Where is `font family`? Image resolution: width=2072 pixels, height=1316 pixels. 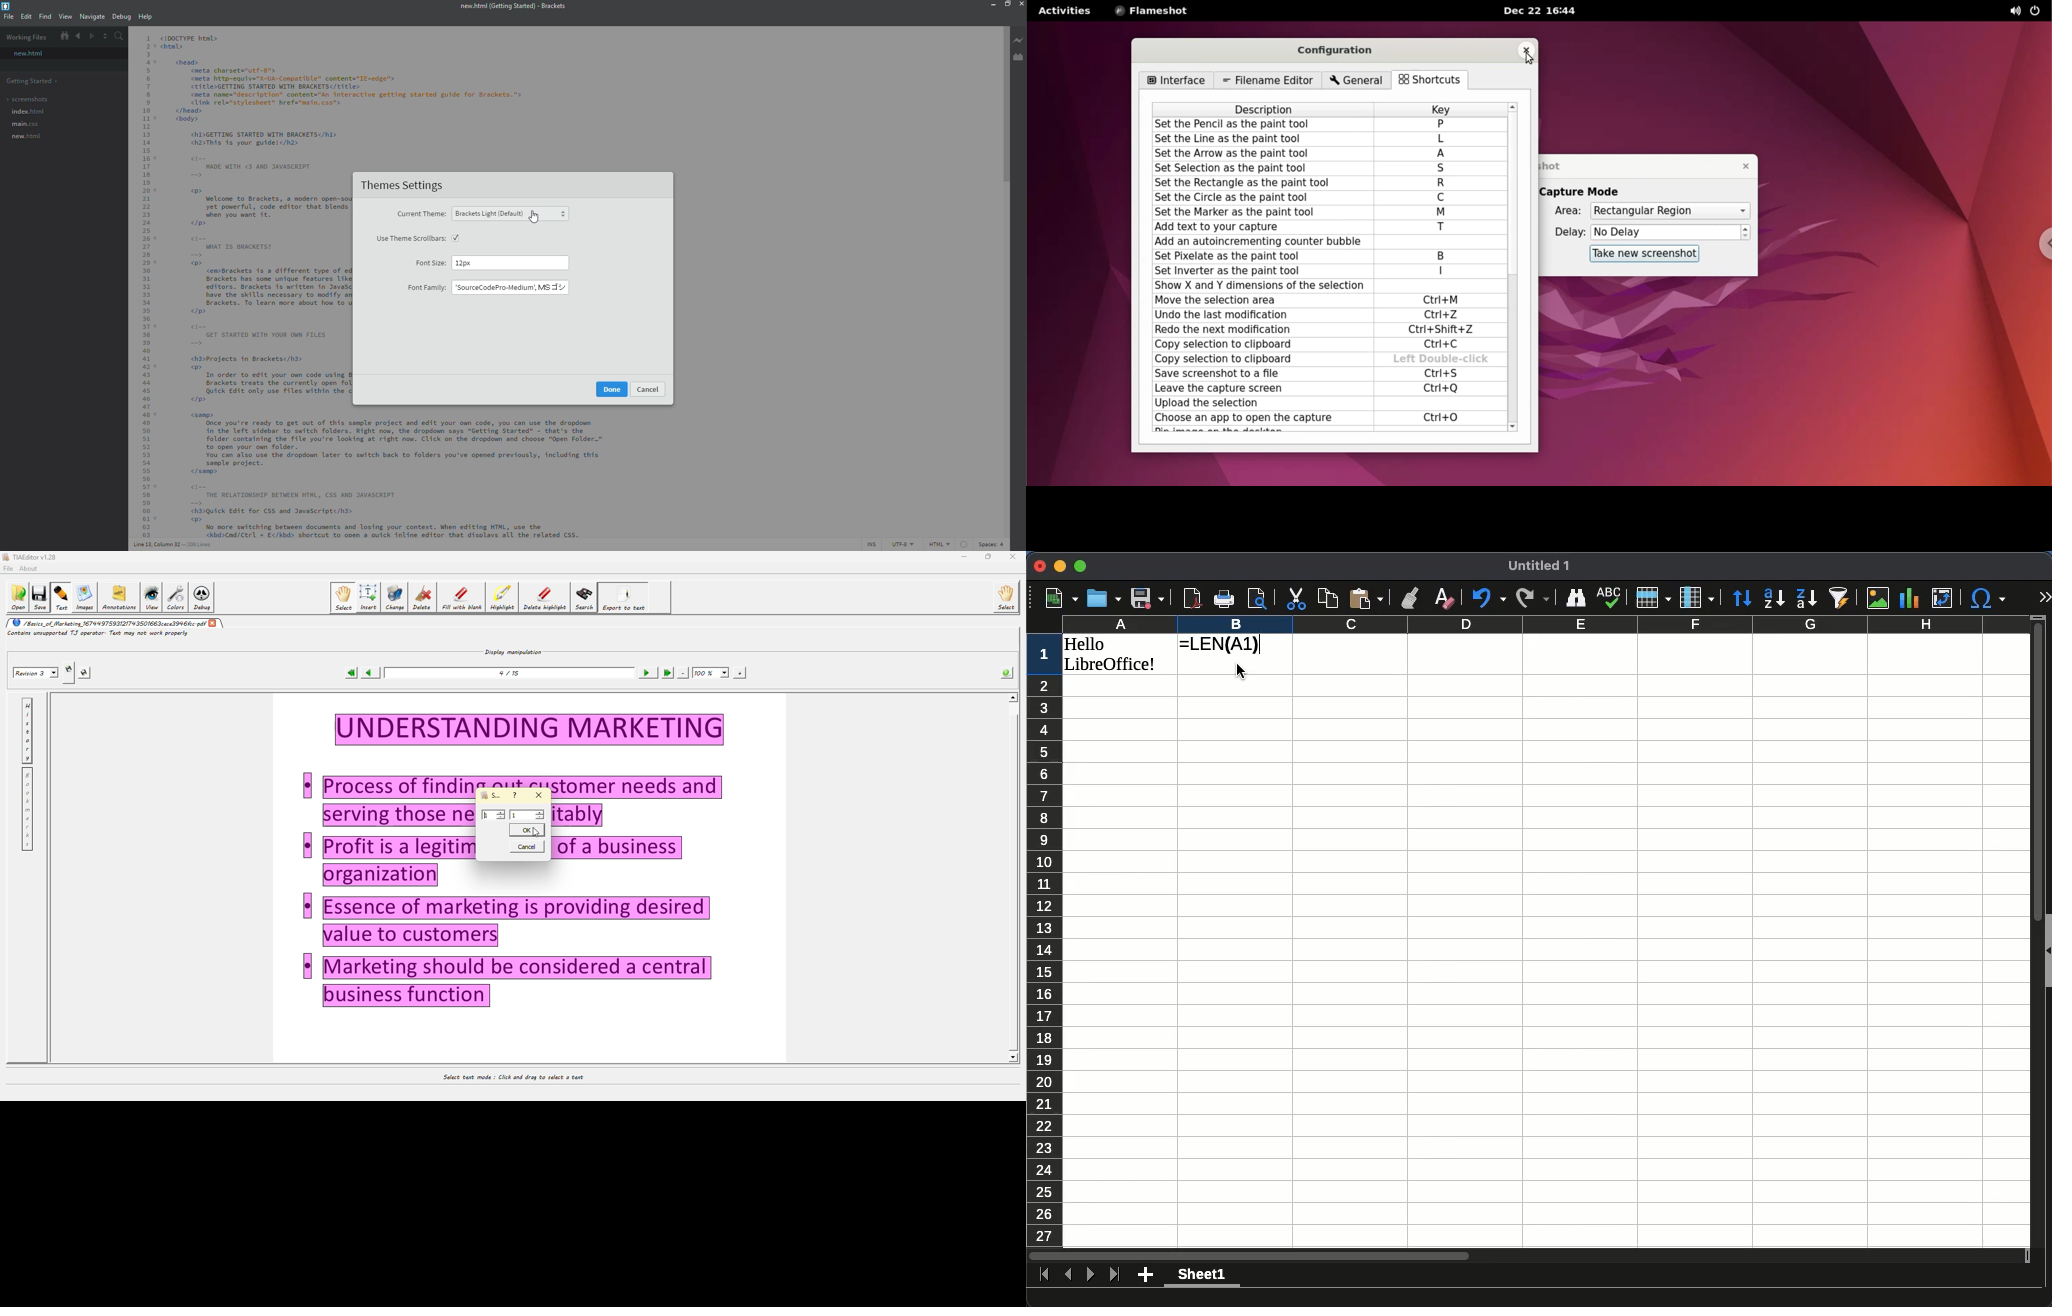
font family is located at coordinates (426, 287).